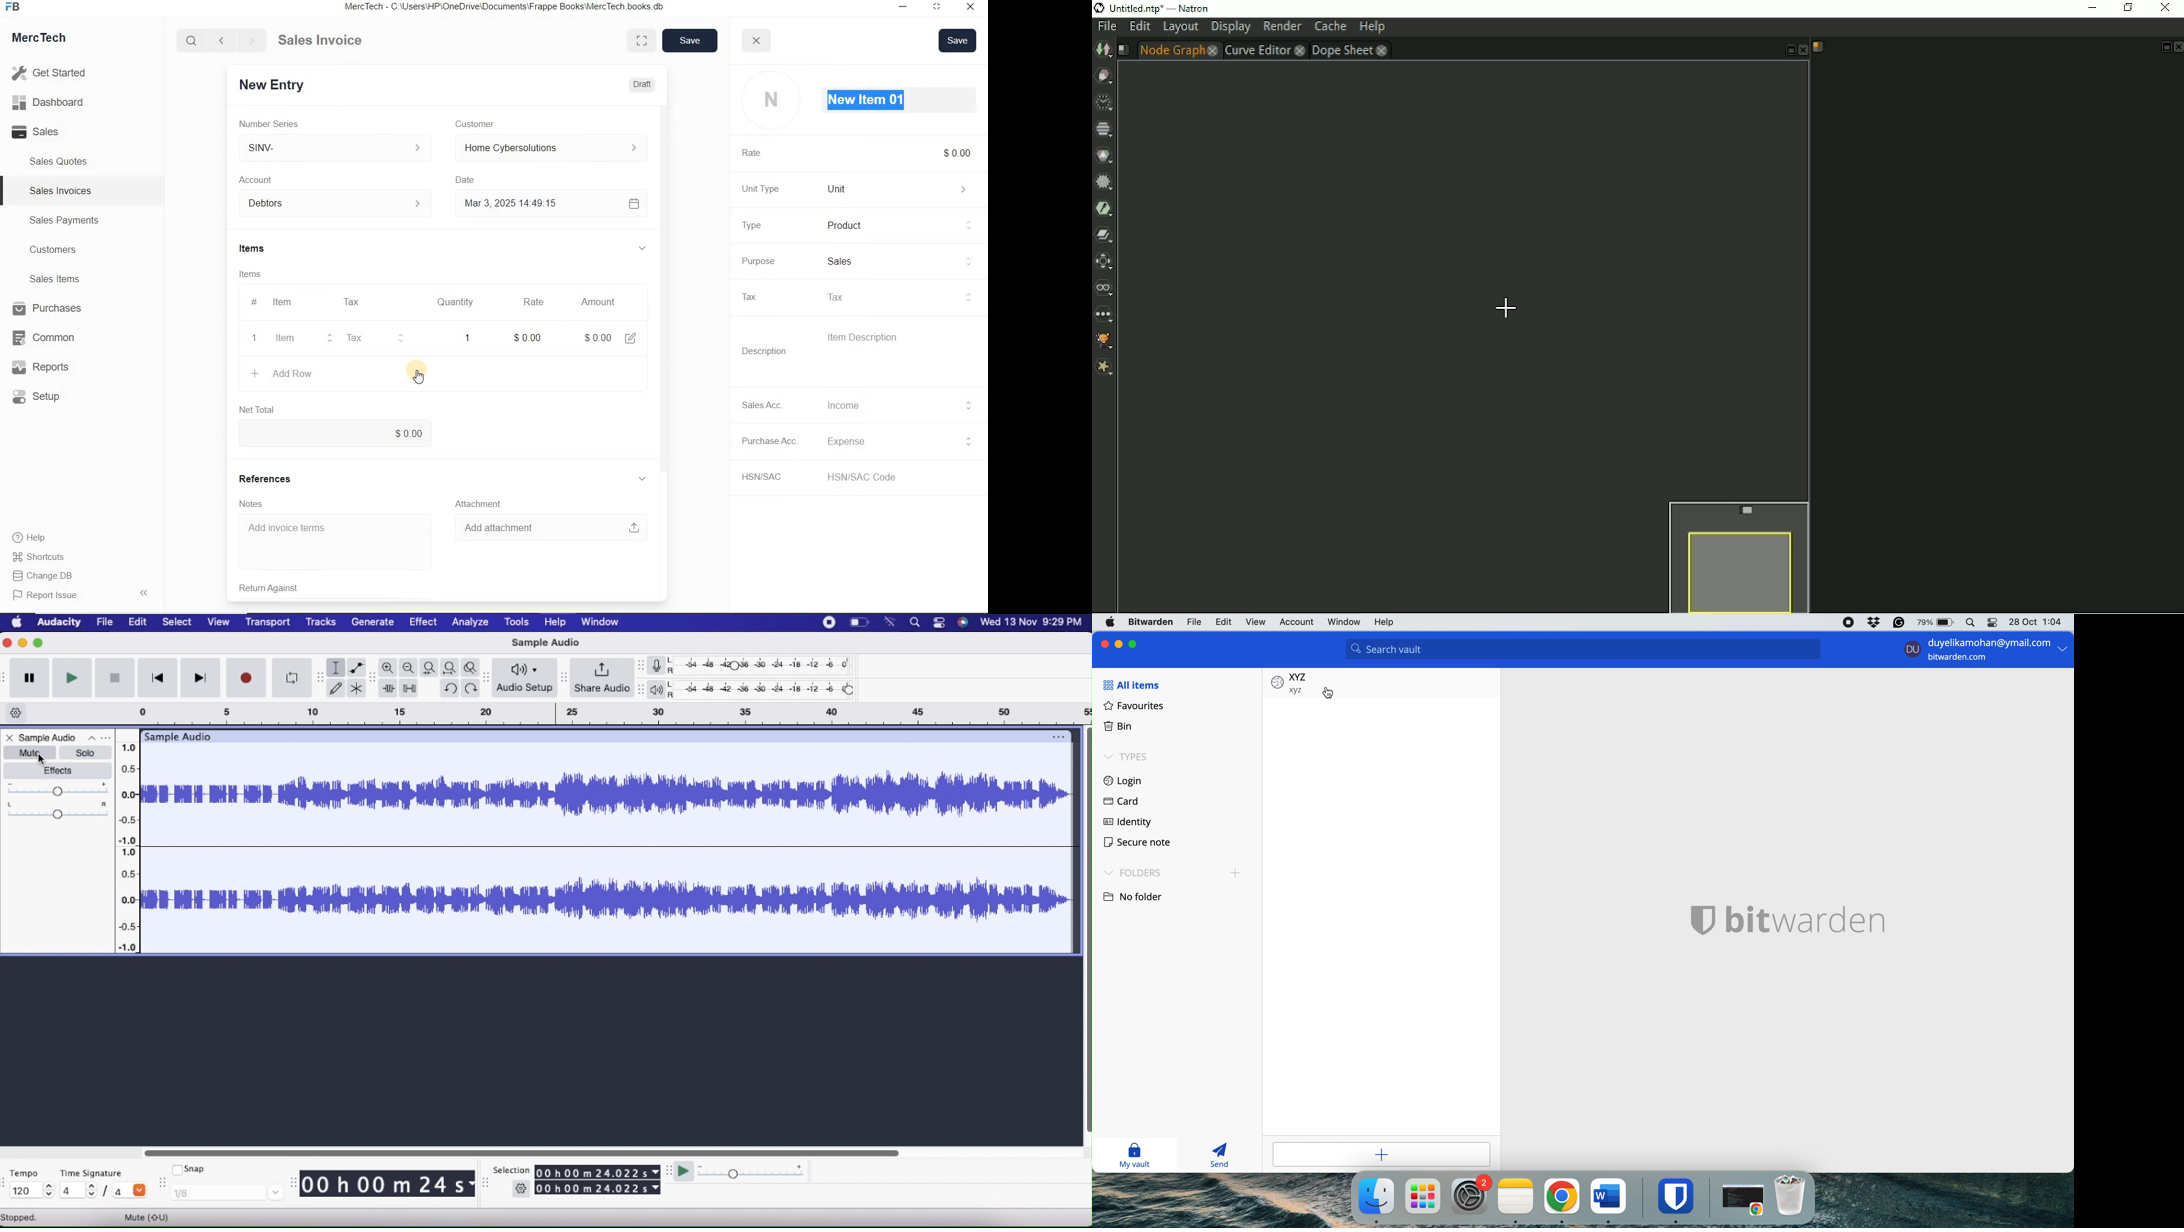 The width and height of the screenshot is (2184, 1232). Describe the element at coordinates (1127, 824) in the screenshot. I see `identity` at that location.